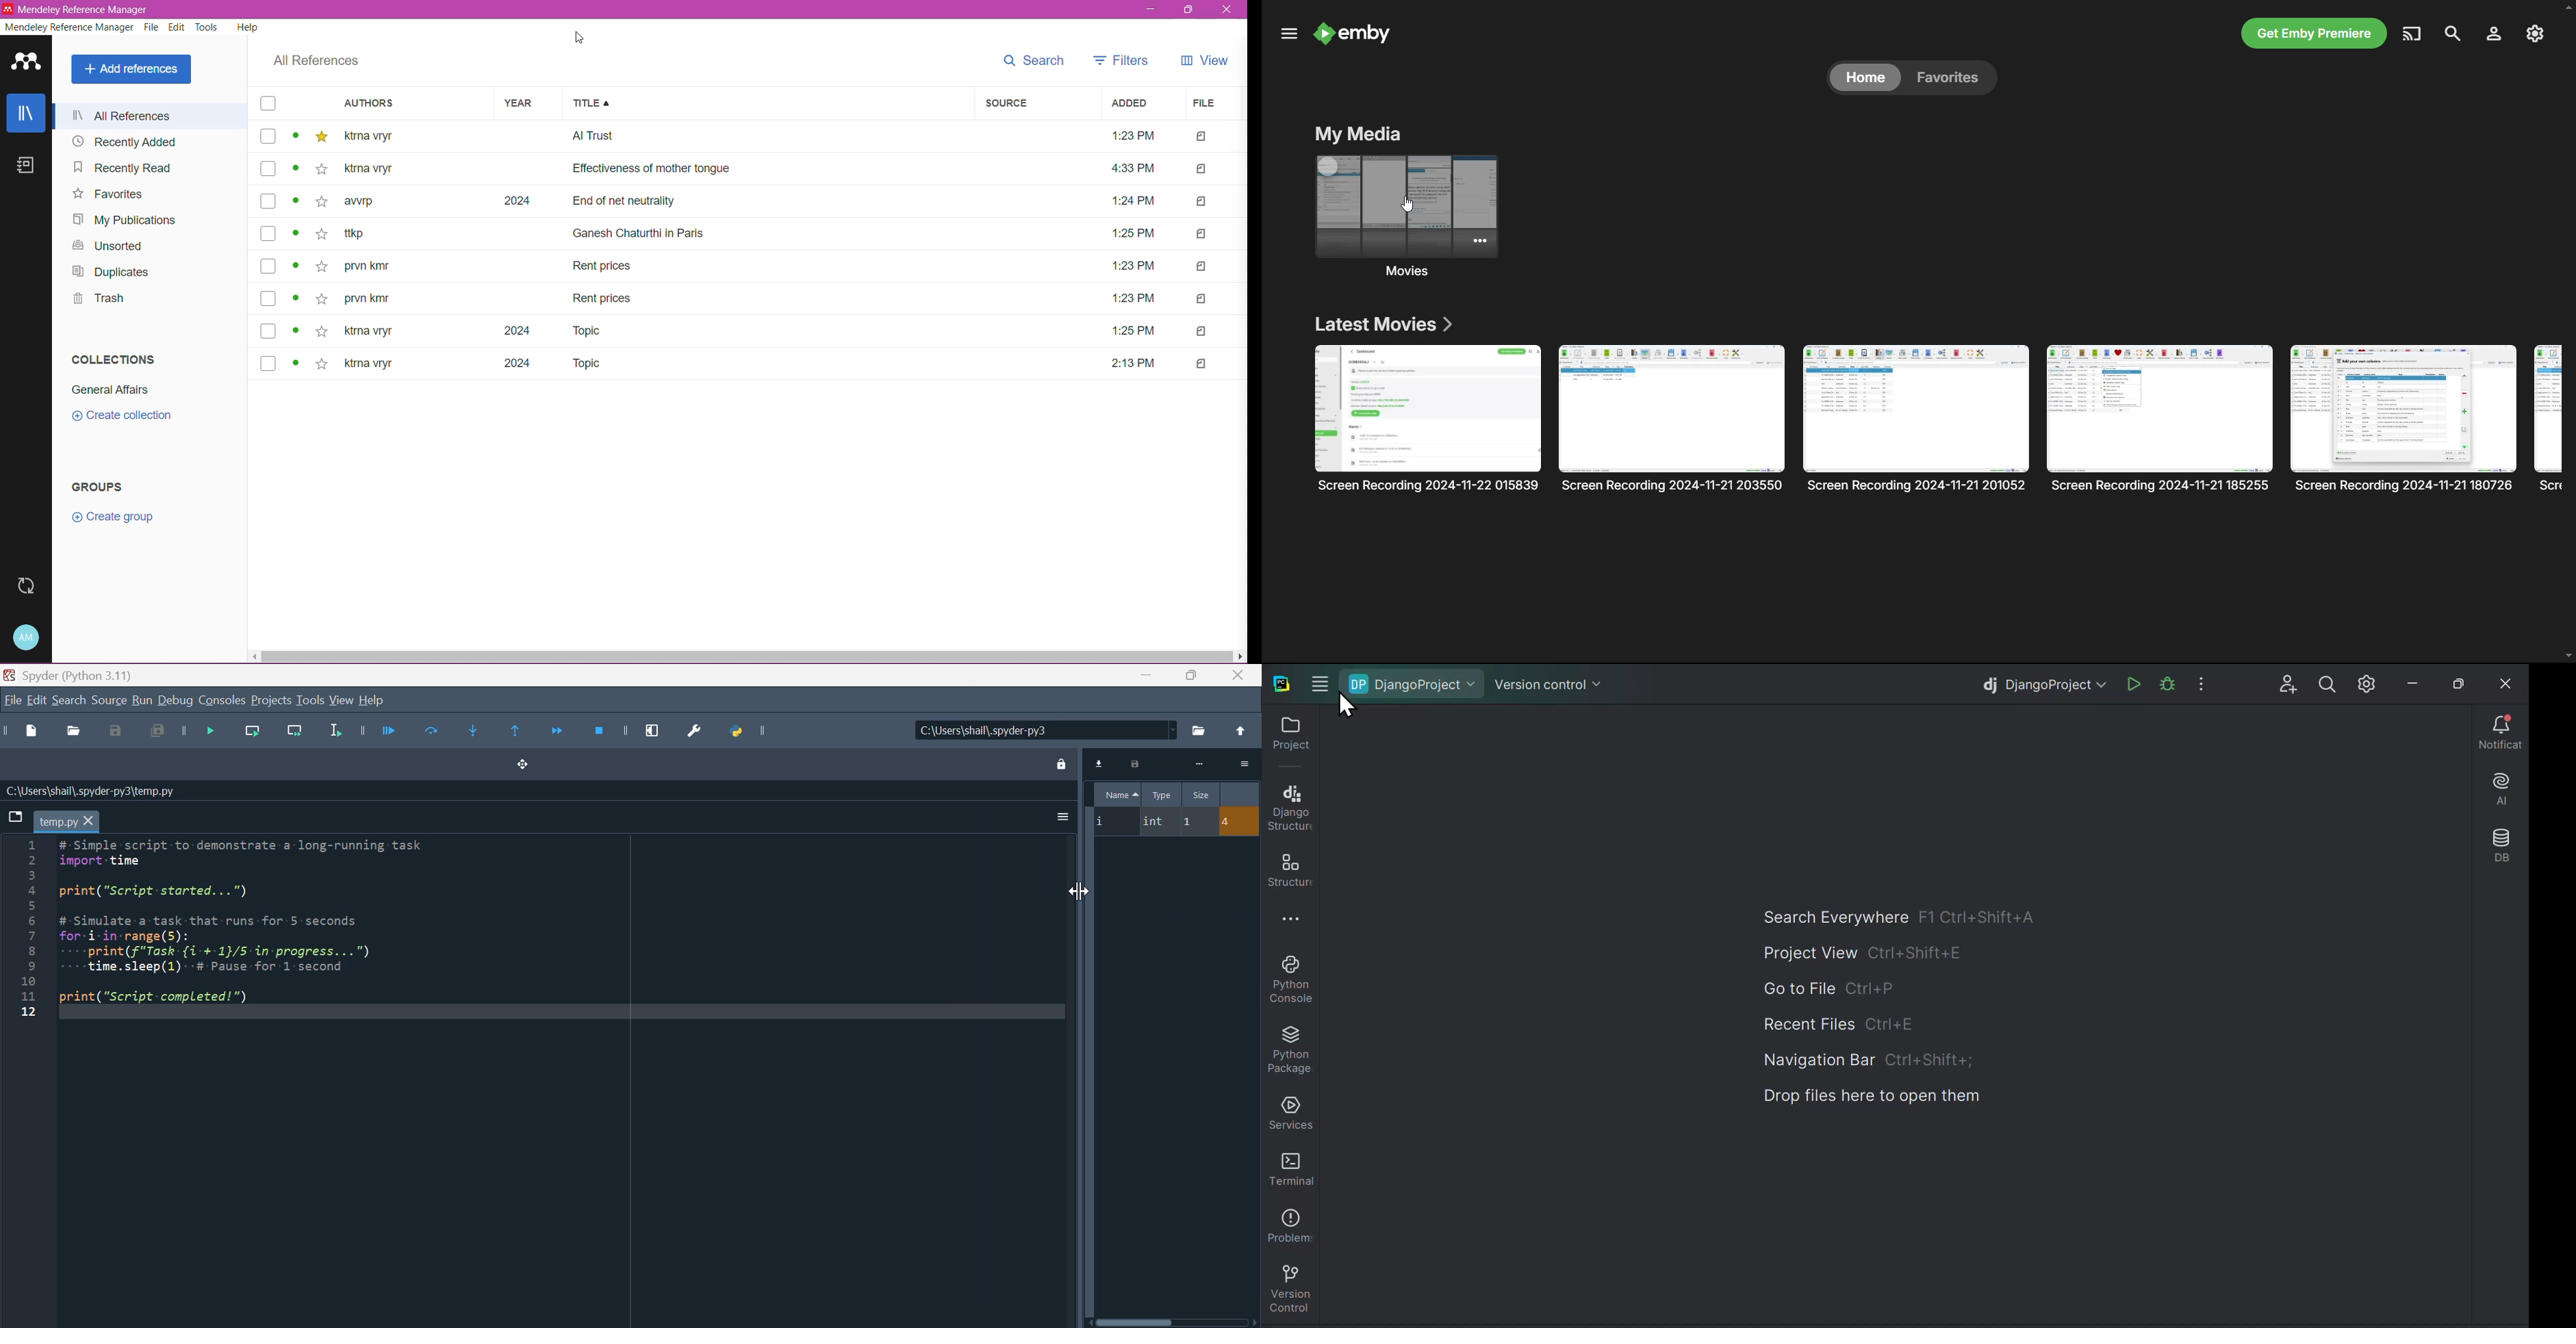  I want to click on awrp 2024 End of net neutrality 1:24 PM, so click(754, 201).